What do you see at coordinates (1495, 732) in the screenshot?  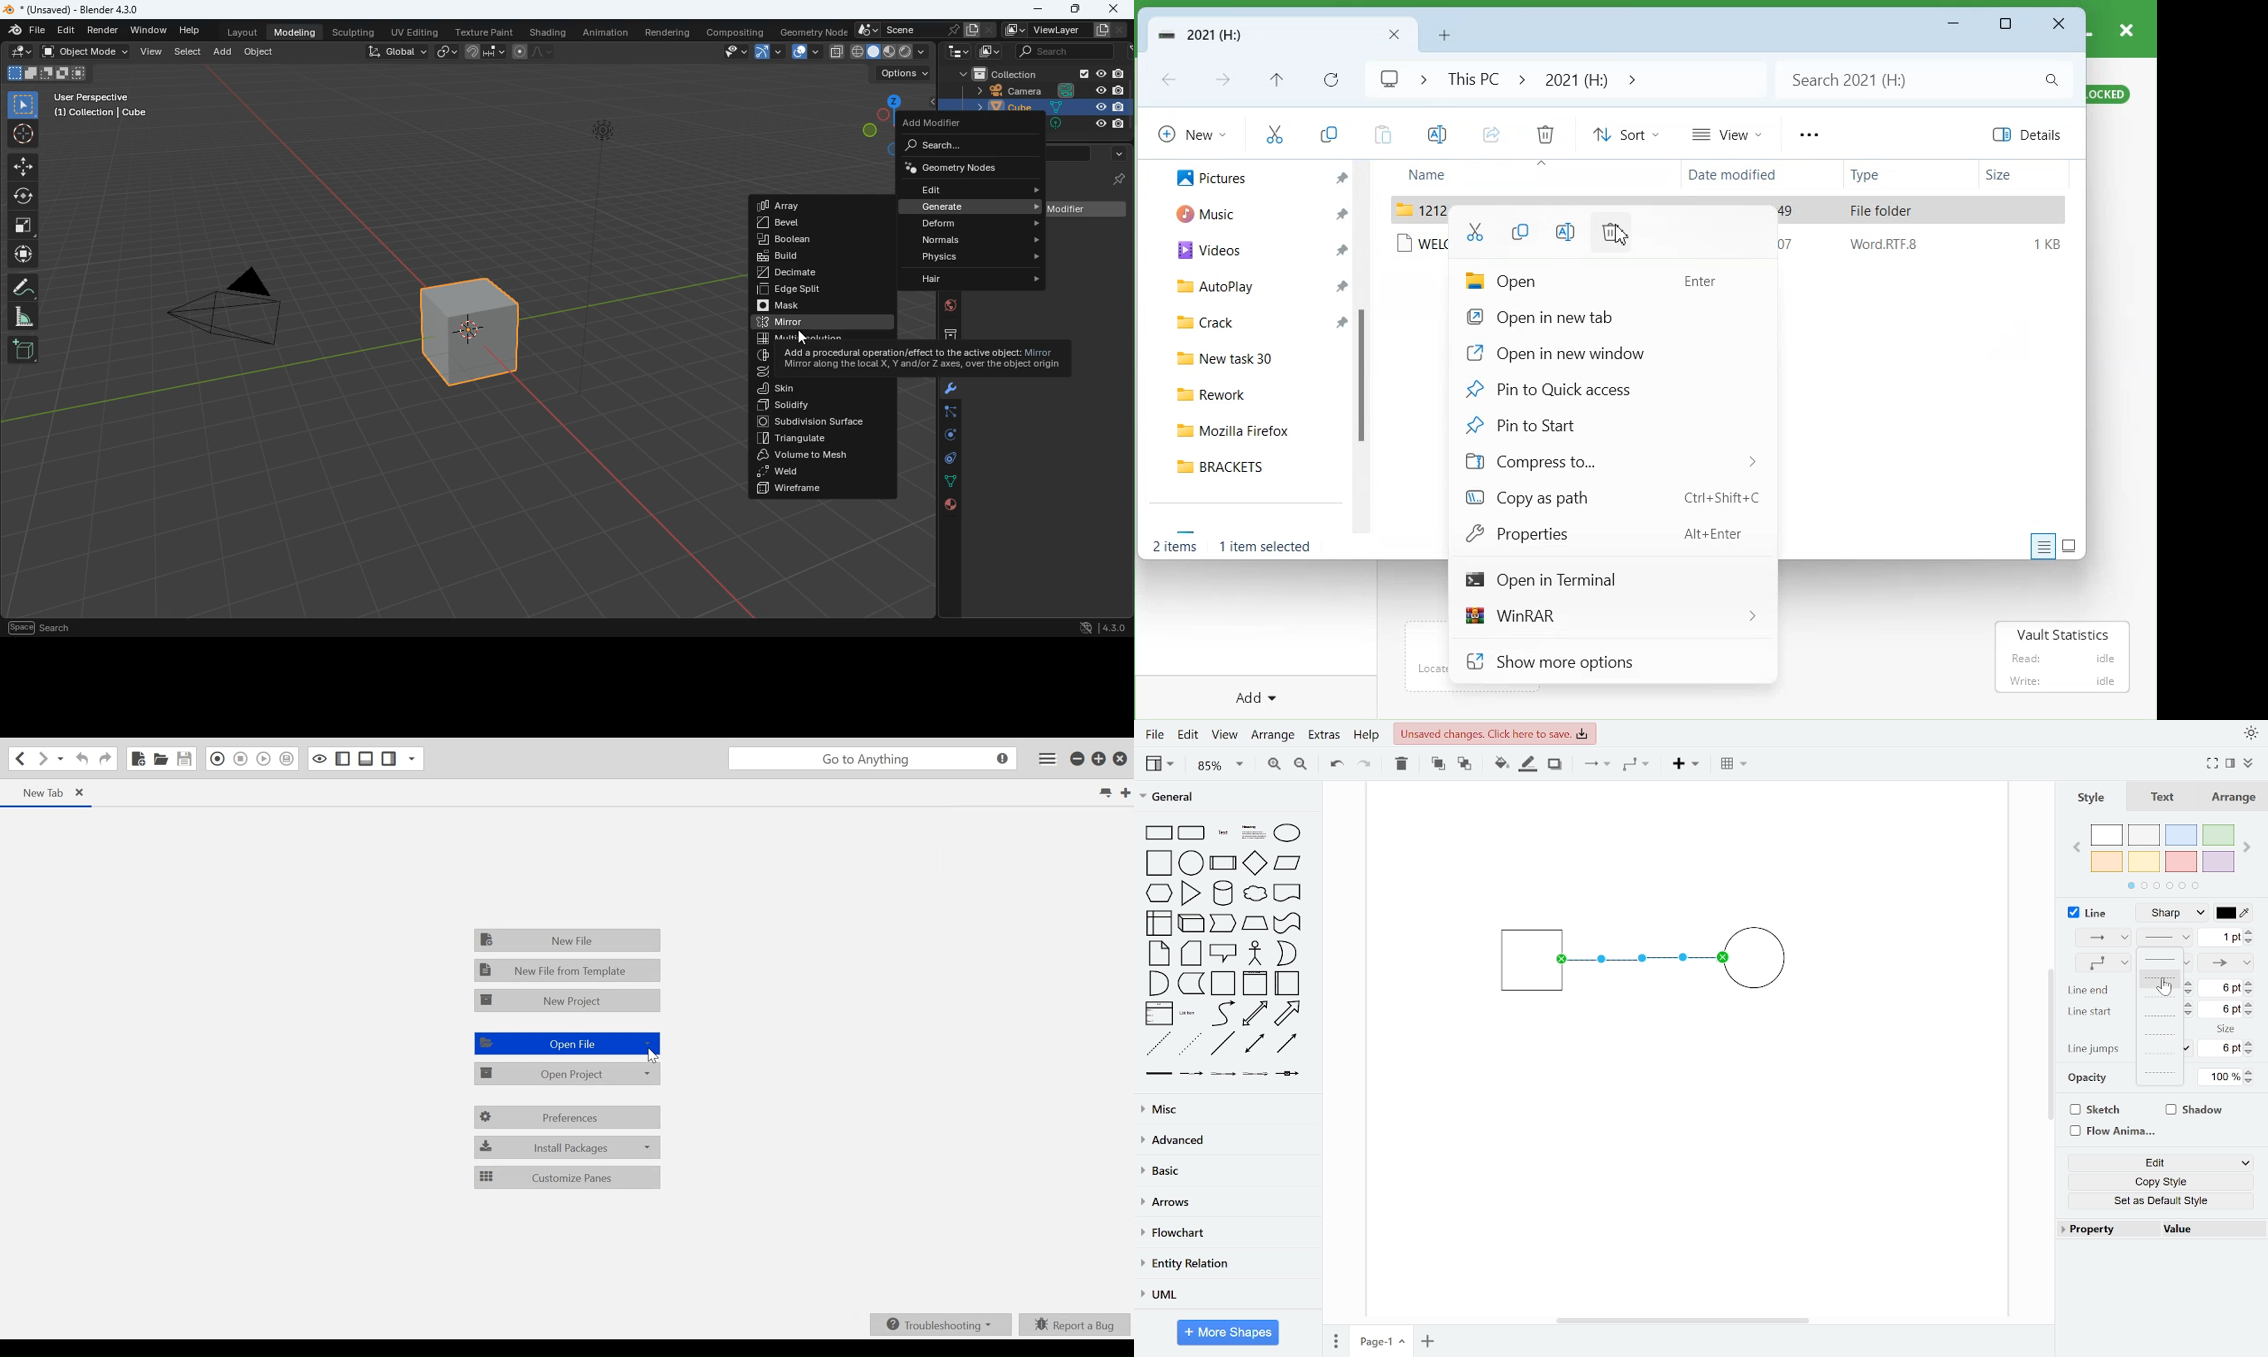 I see `unsaved changes. Click here to save` at bounding box center [1495, 732].